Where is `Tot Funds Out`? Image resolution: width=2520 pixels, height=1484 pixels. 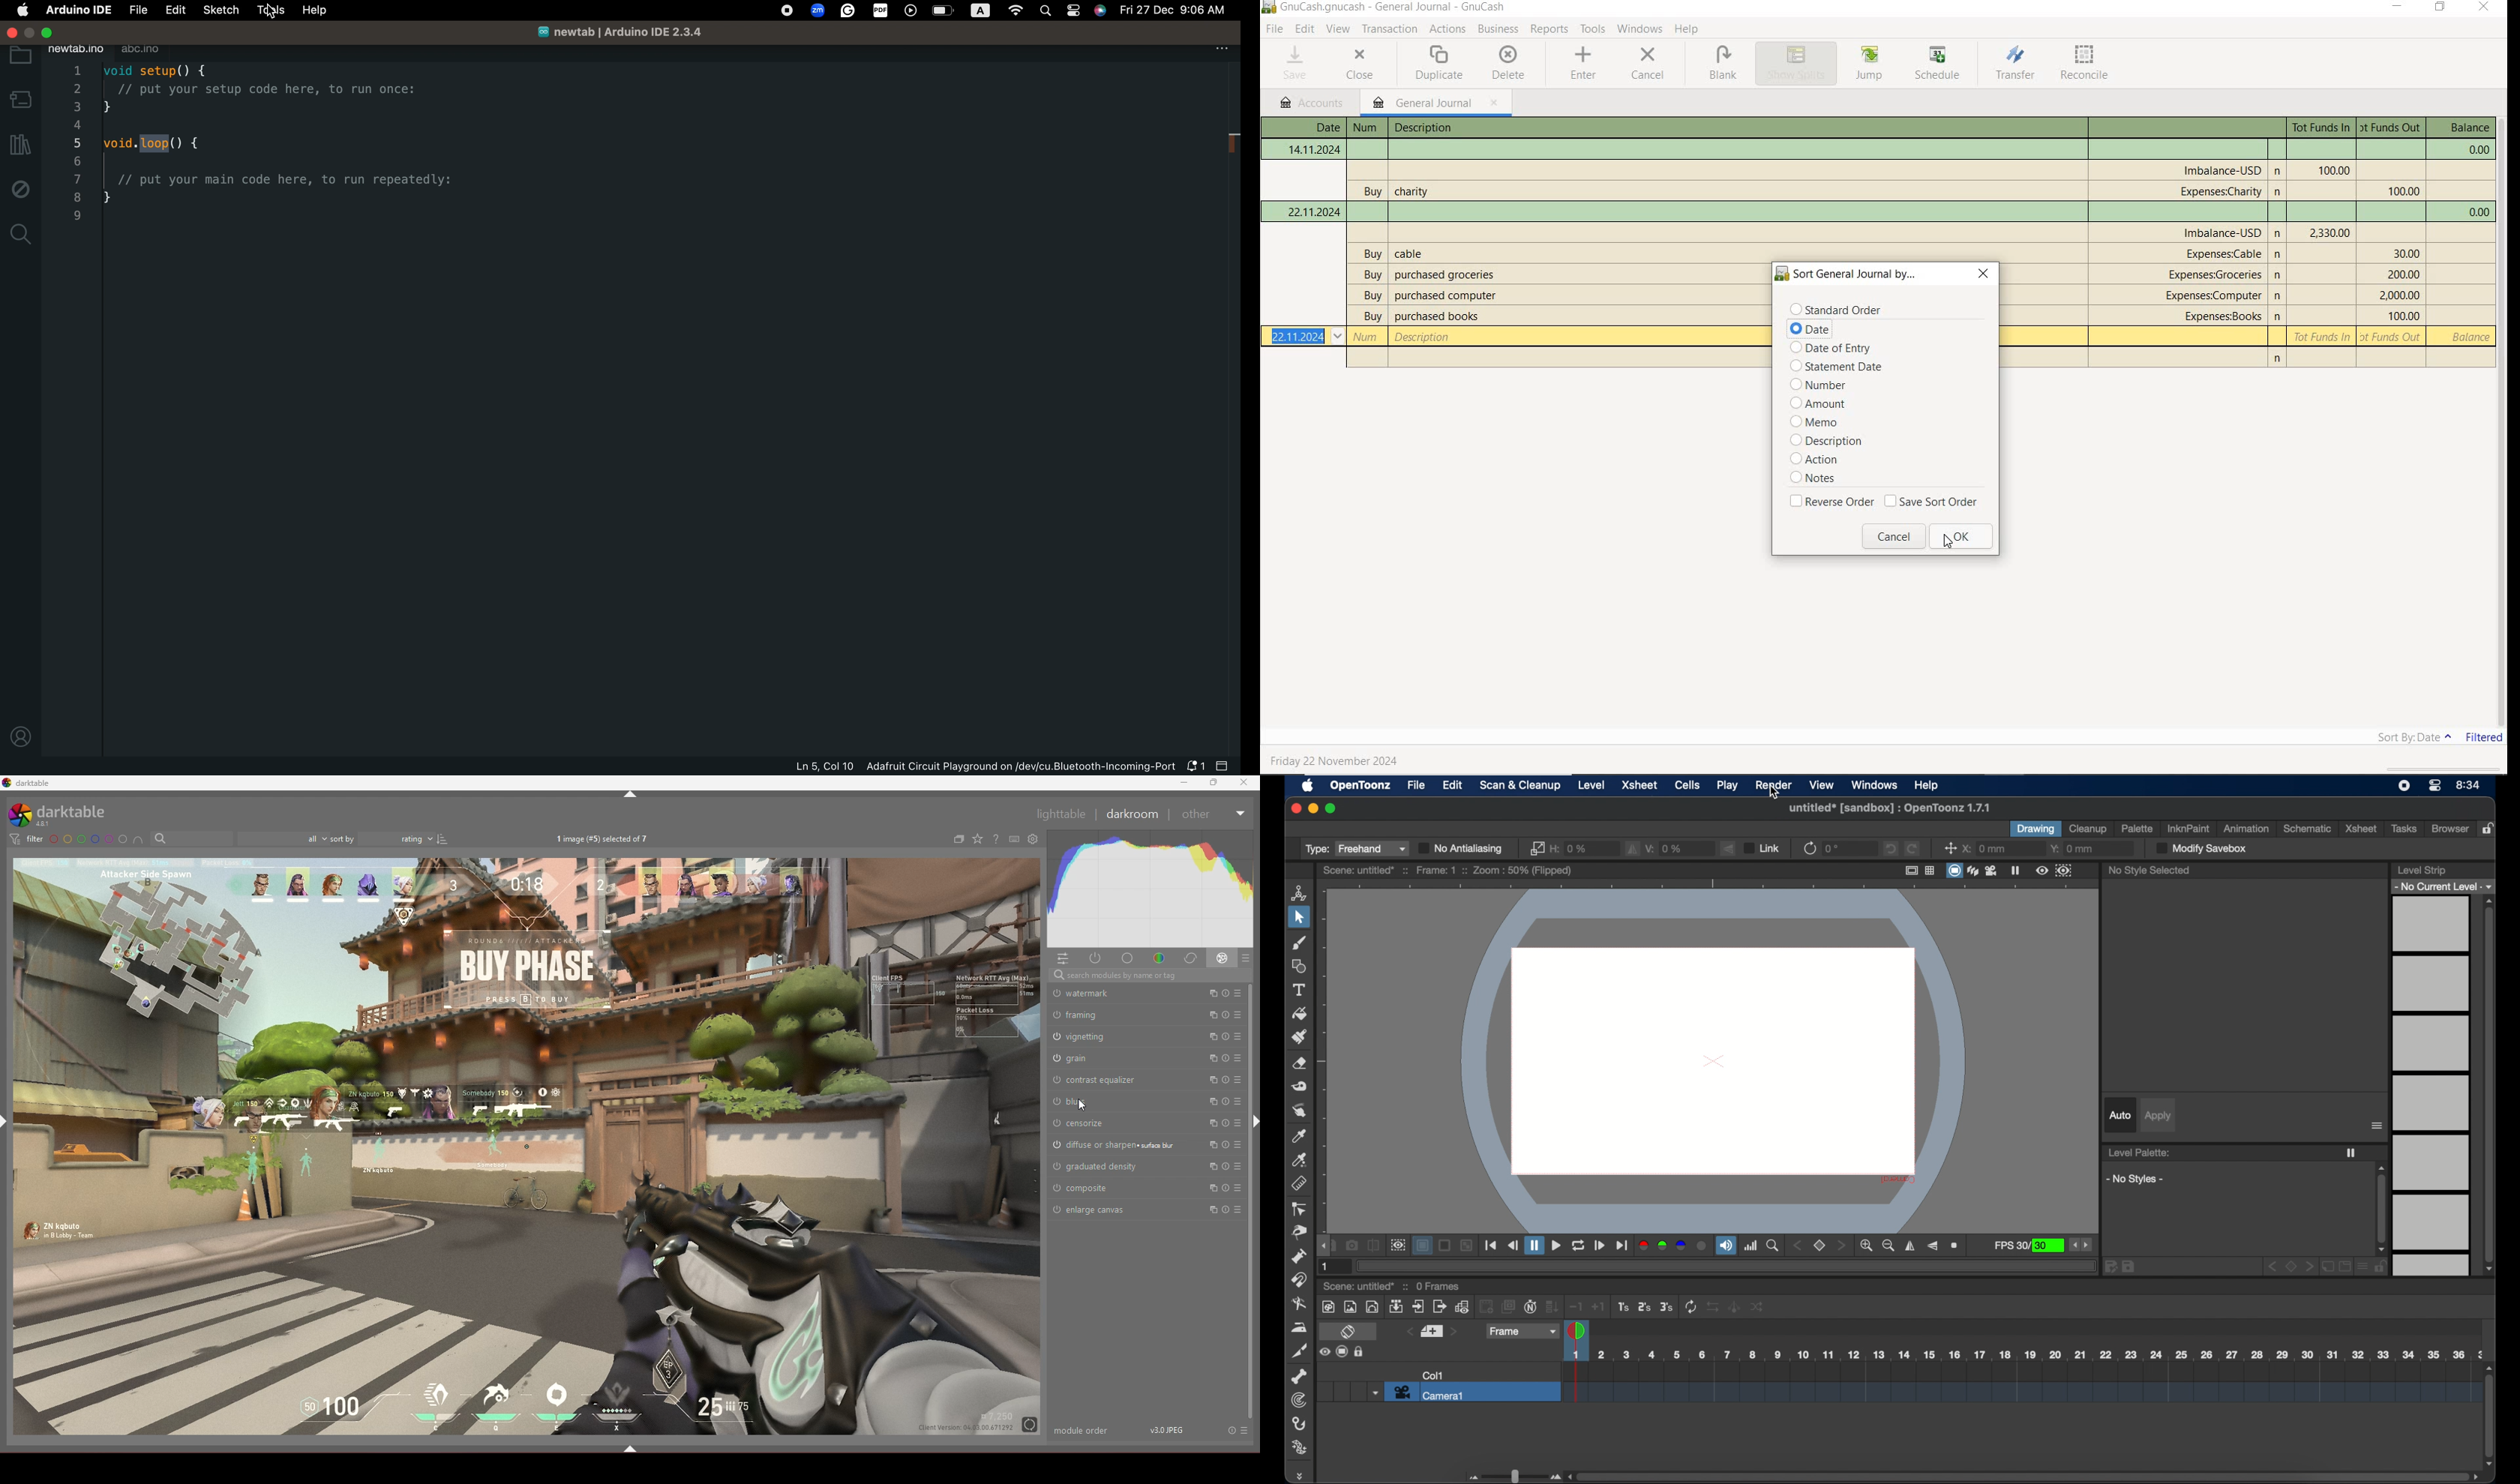
Tot Funds Out is located at coordinates (2405, 192).